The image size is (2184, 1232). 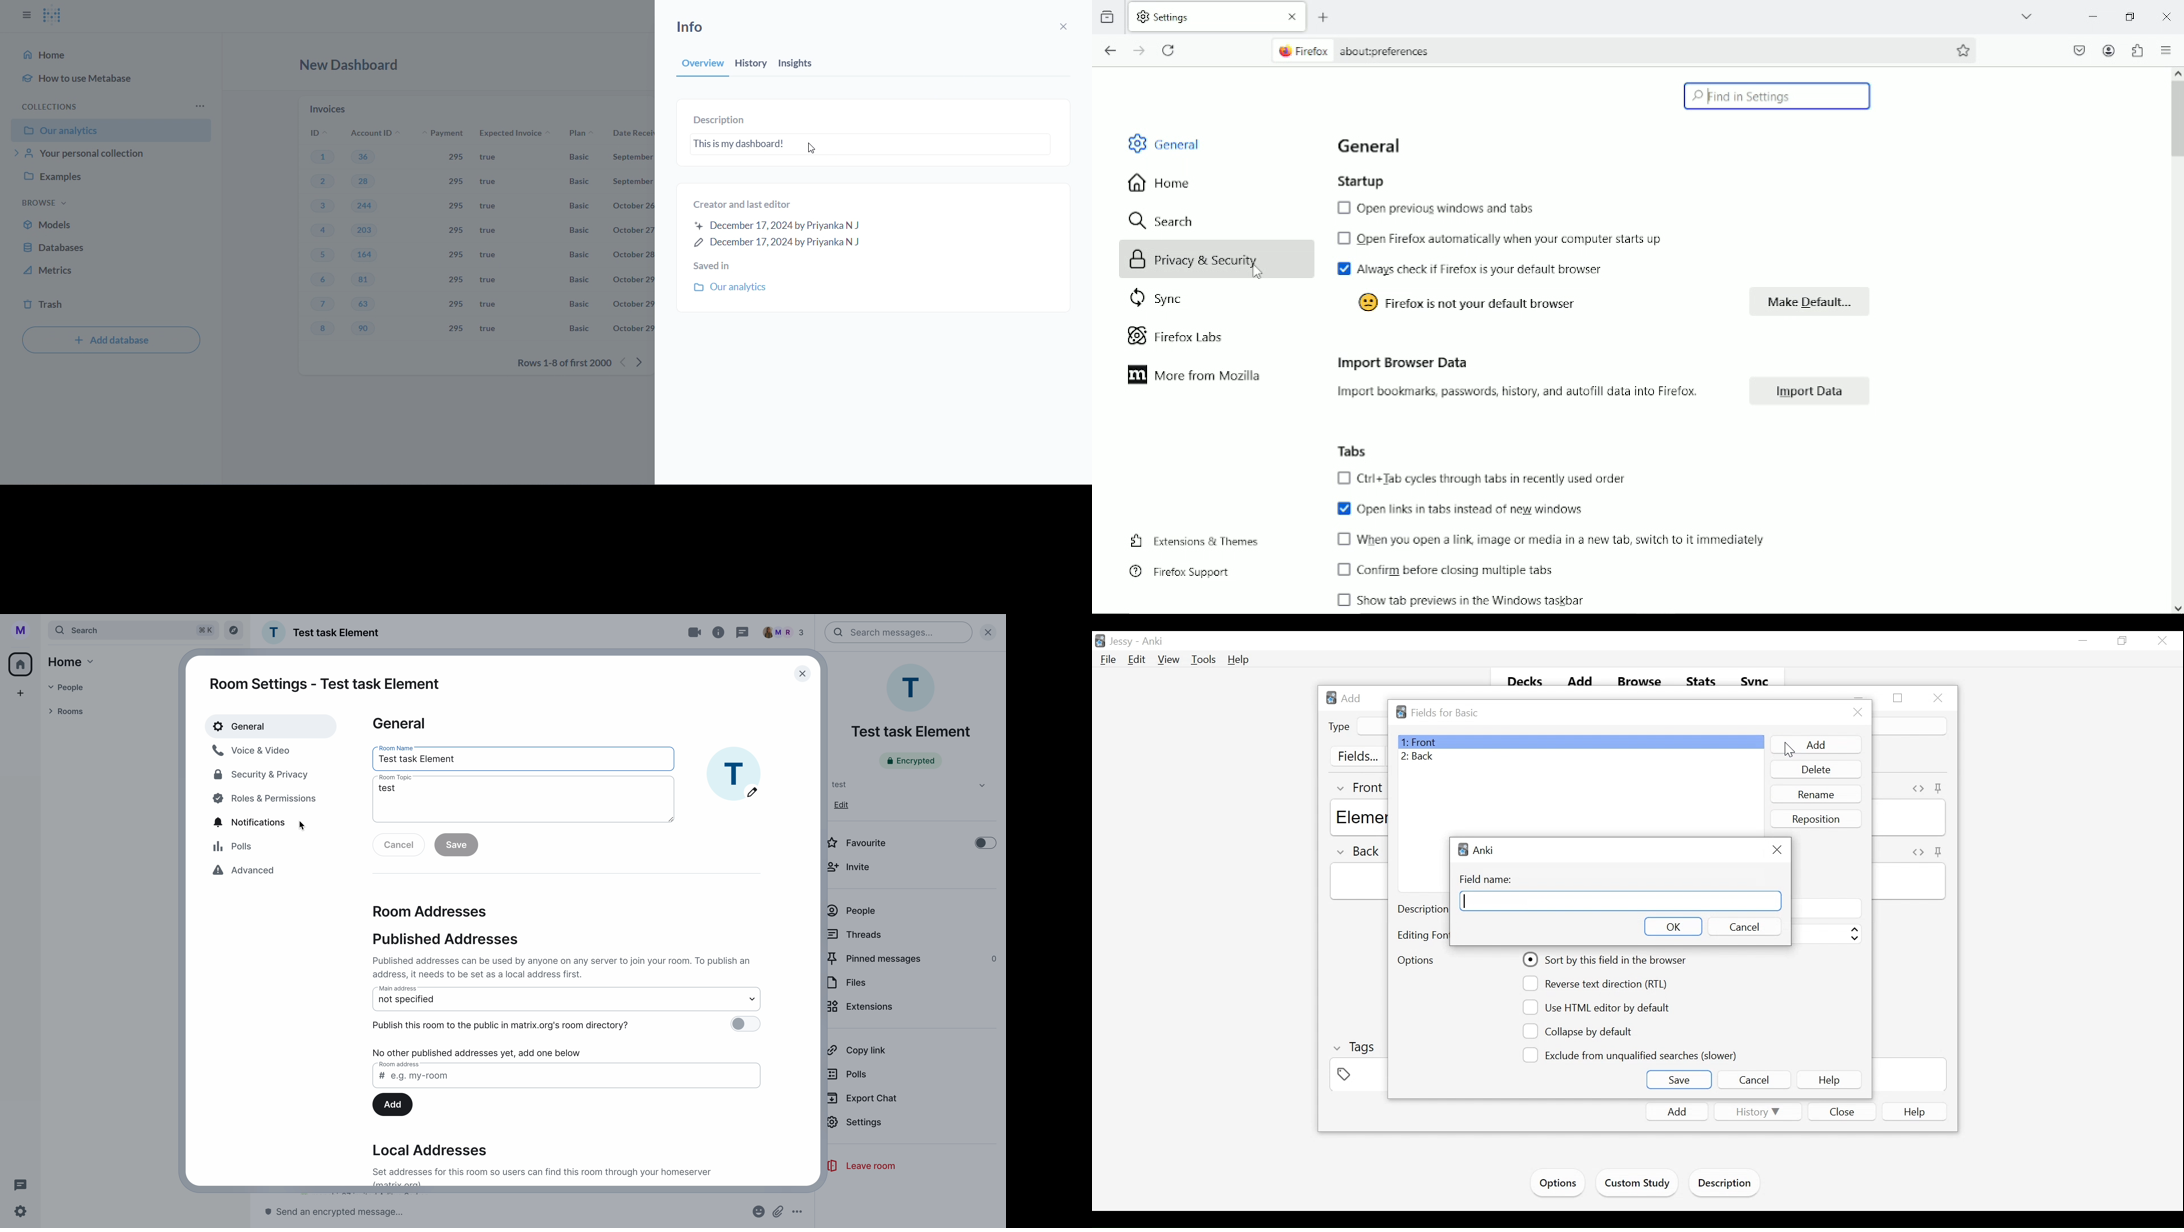 What do you see at coordinates (1777, 97) in the screenshot?
I see `find in settings` at bounding box center [1777, 97].